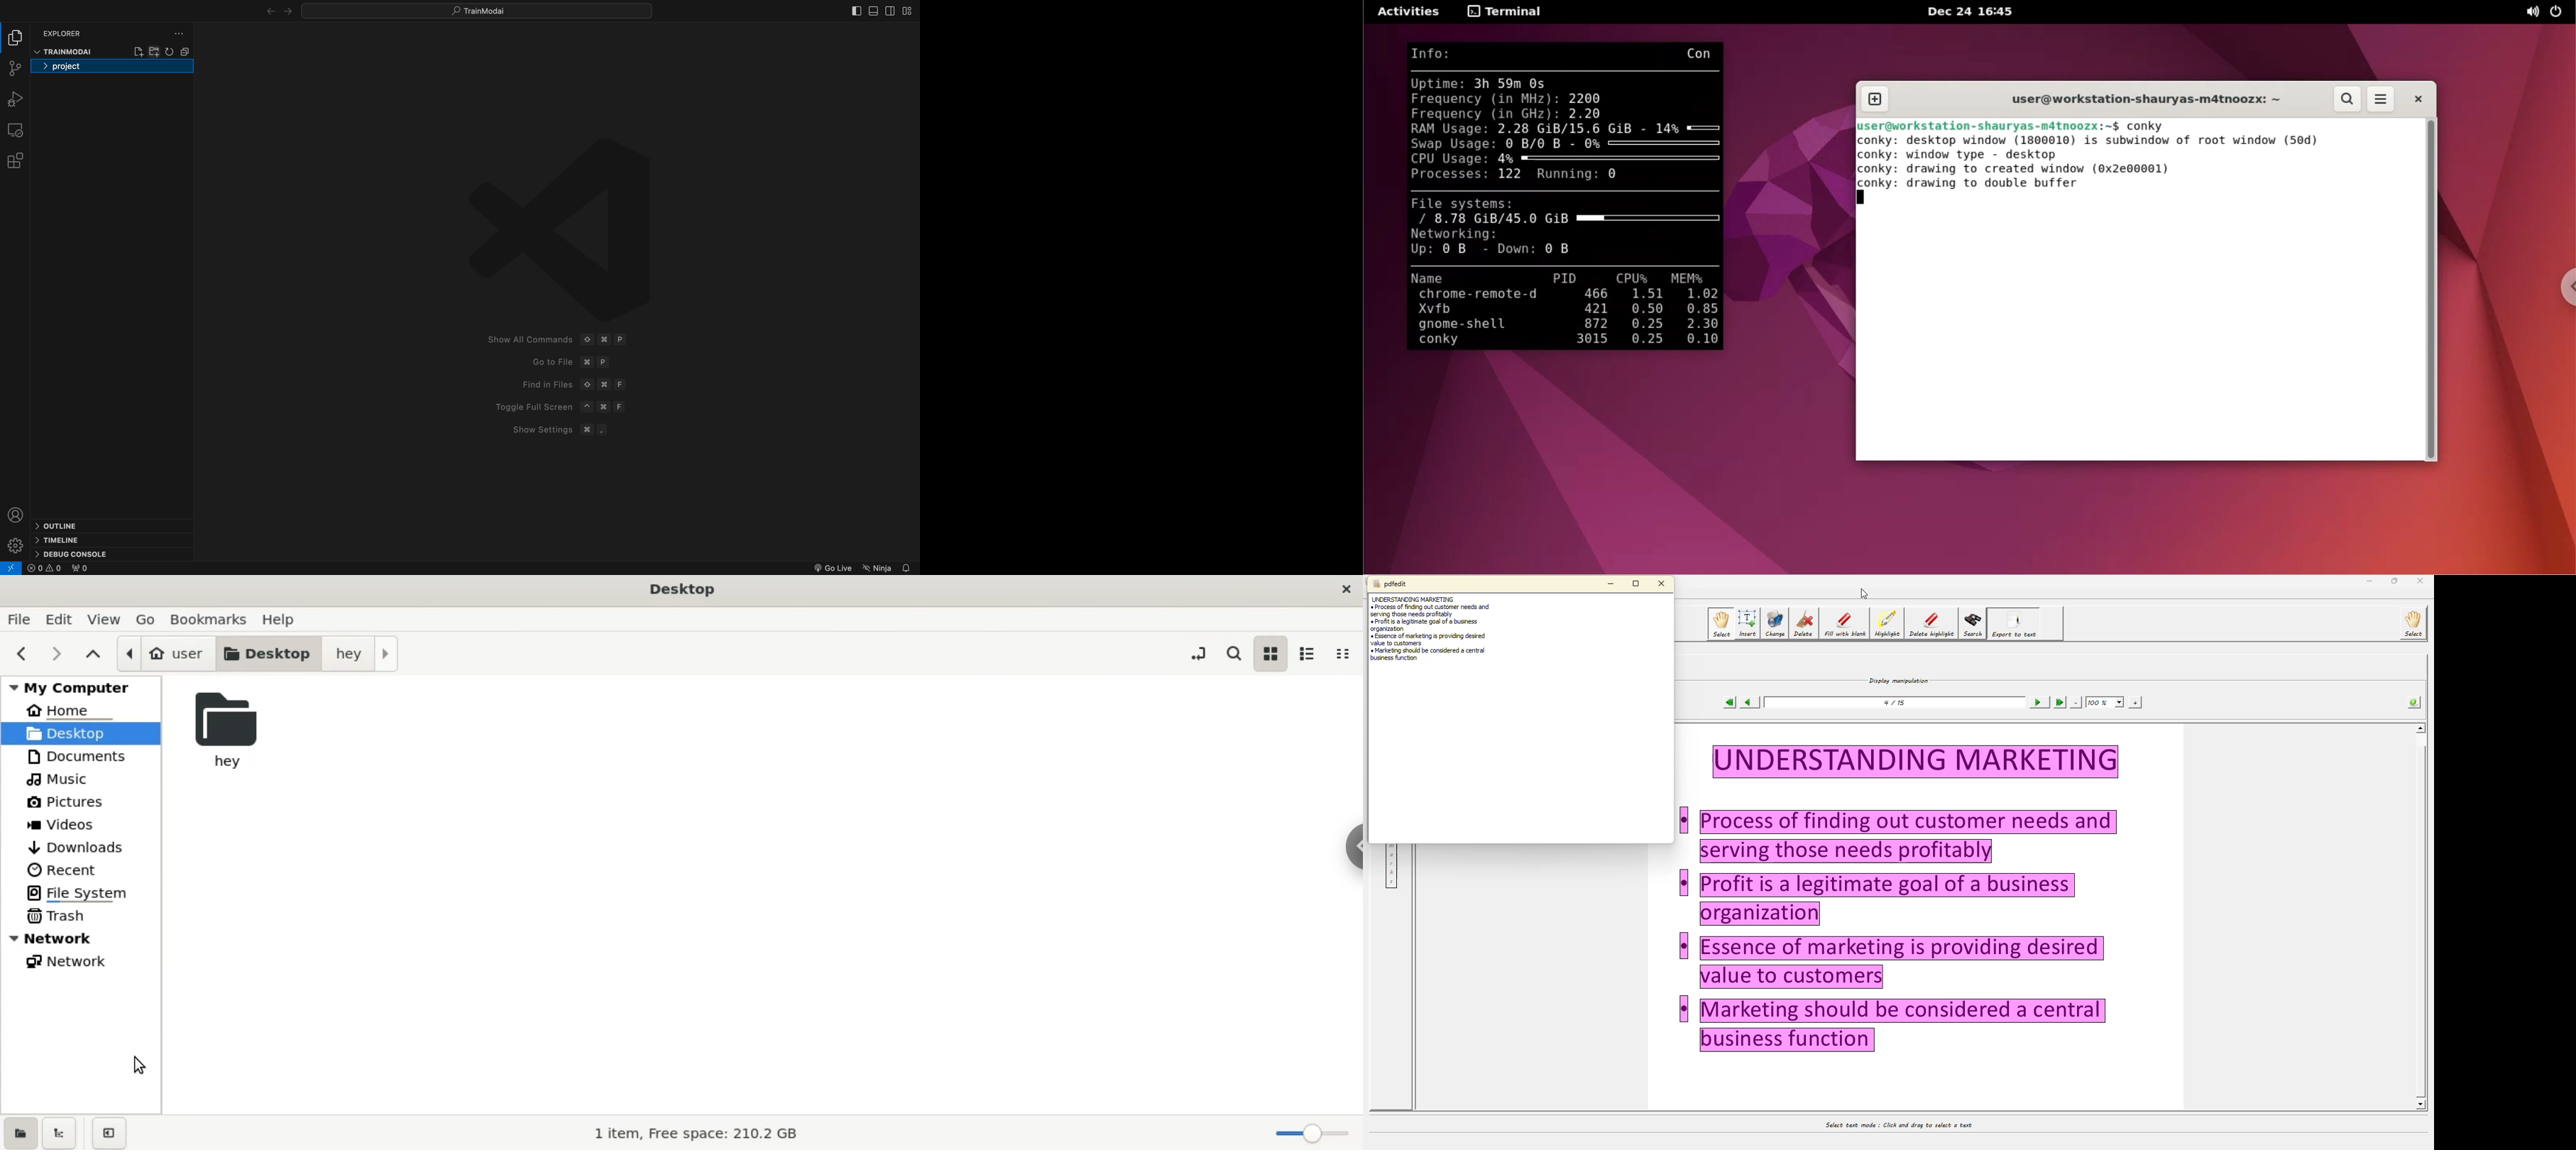  What do you see at coordinates (831, 566) in the screenshot?
I see `Go live extension` at bounding box center [831, 566].